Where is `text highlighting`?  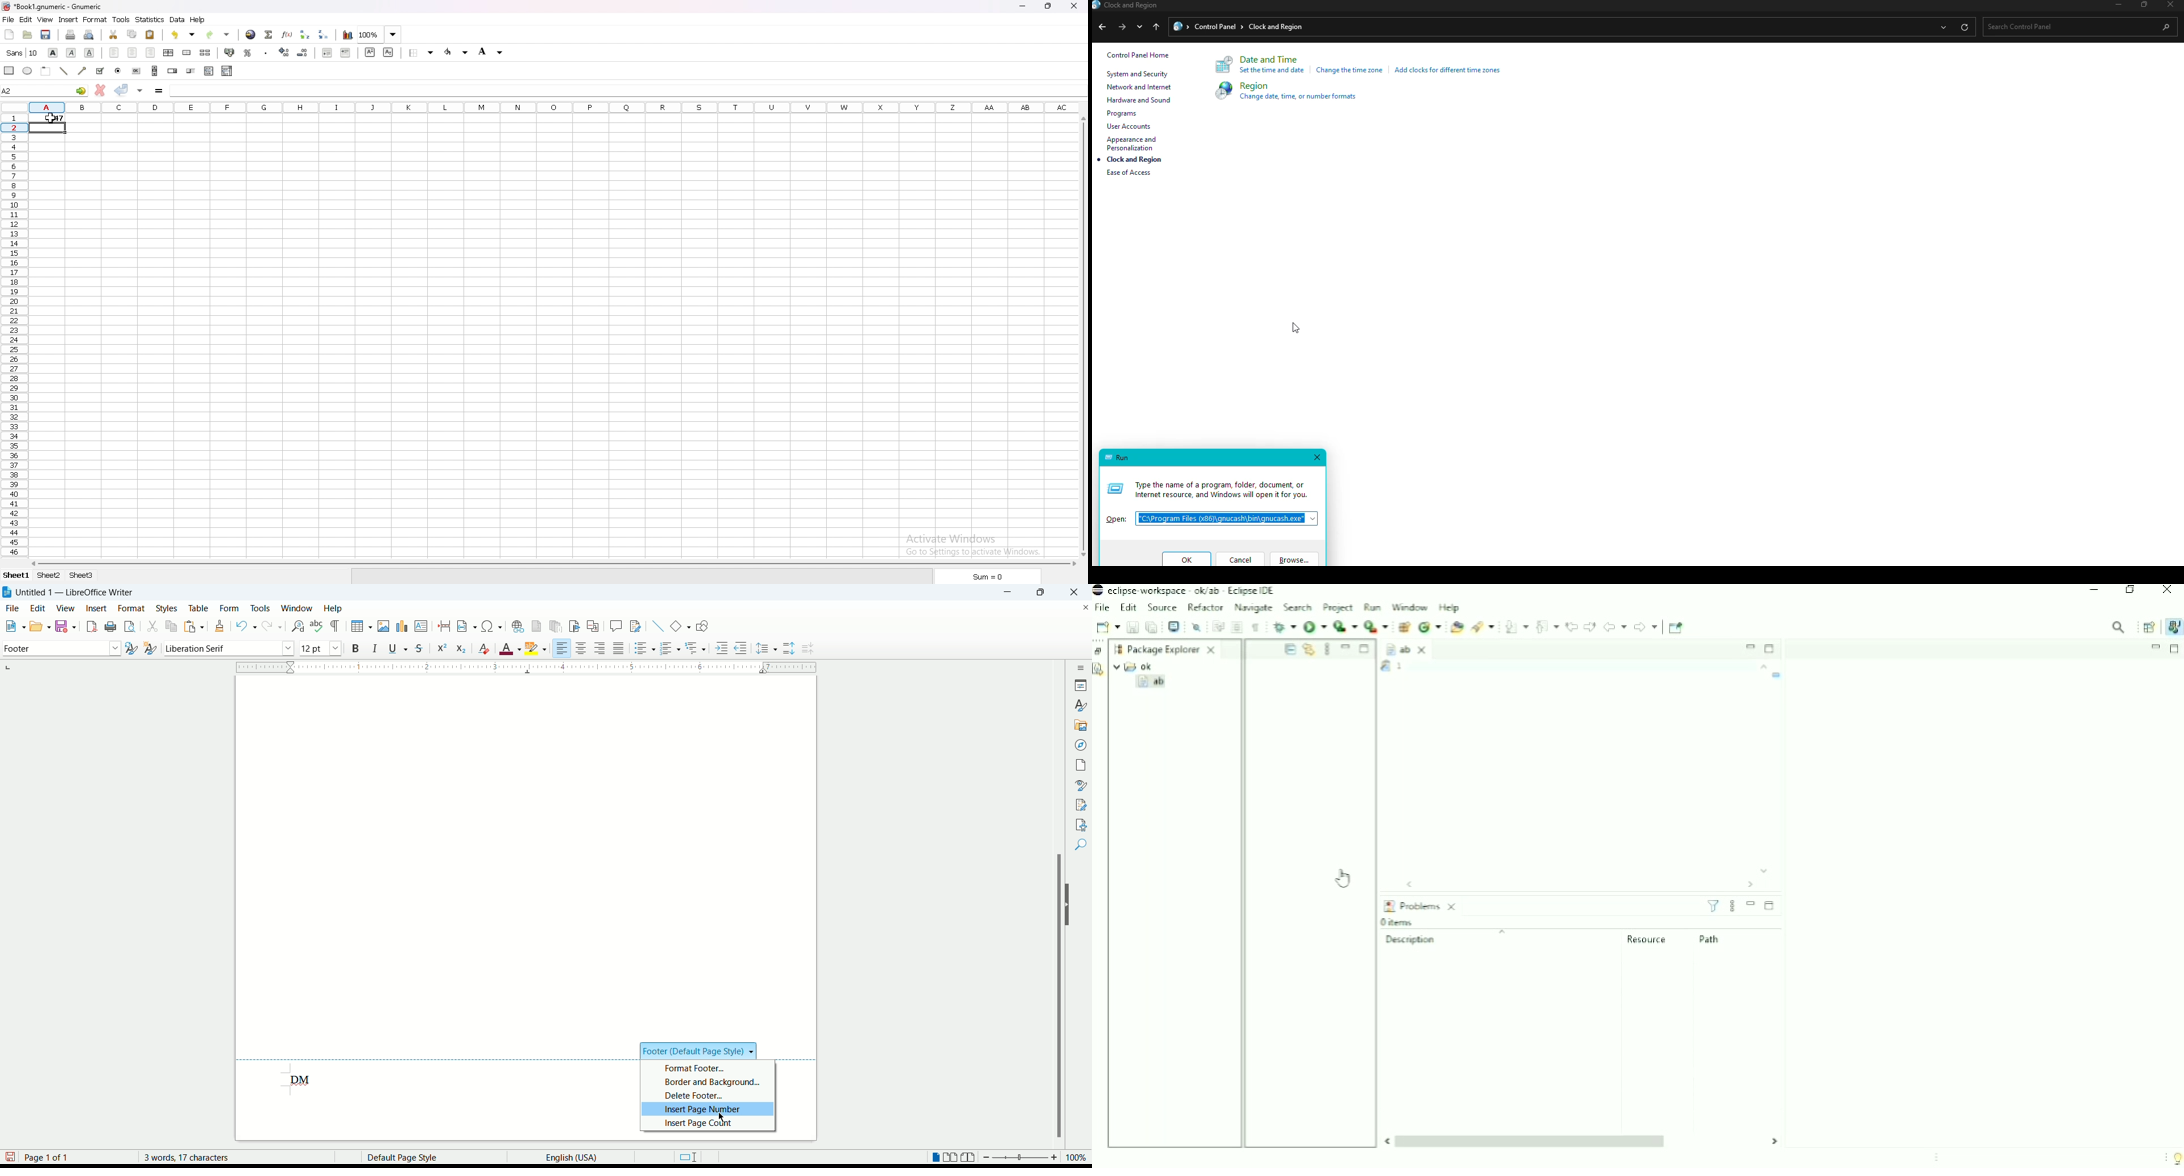
text highlighting is located at coordinates (536, 649).